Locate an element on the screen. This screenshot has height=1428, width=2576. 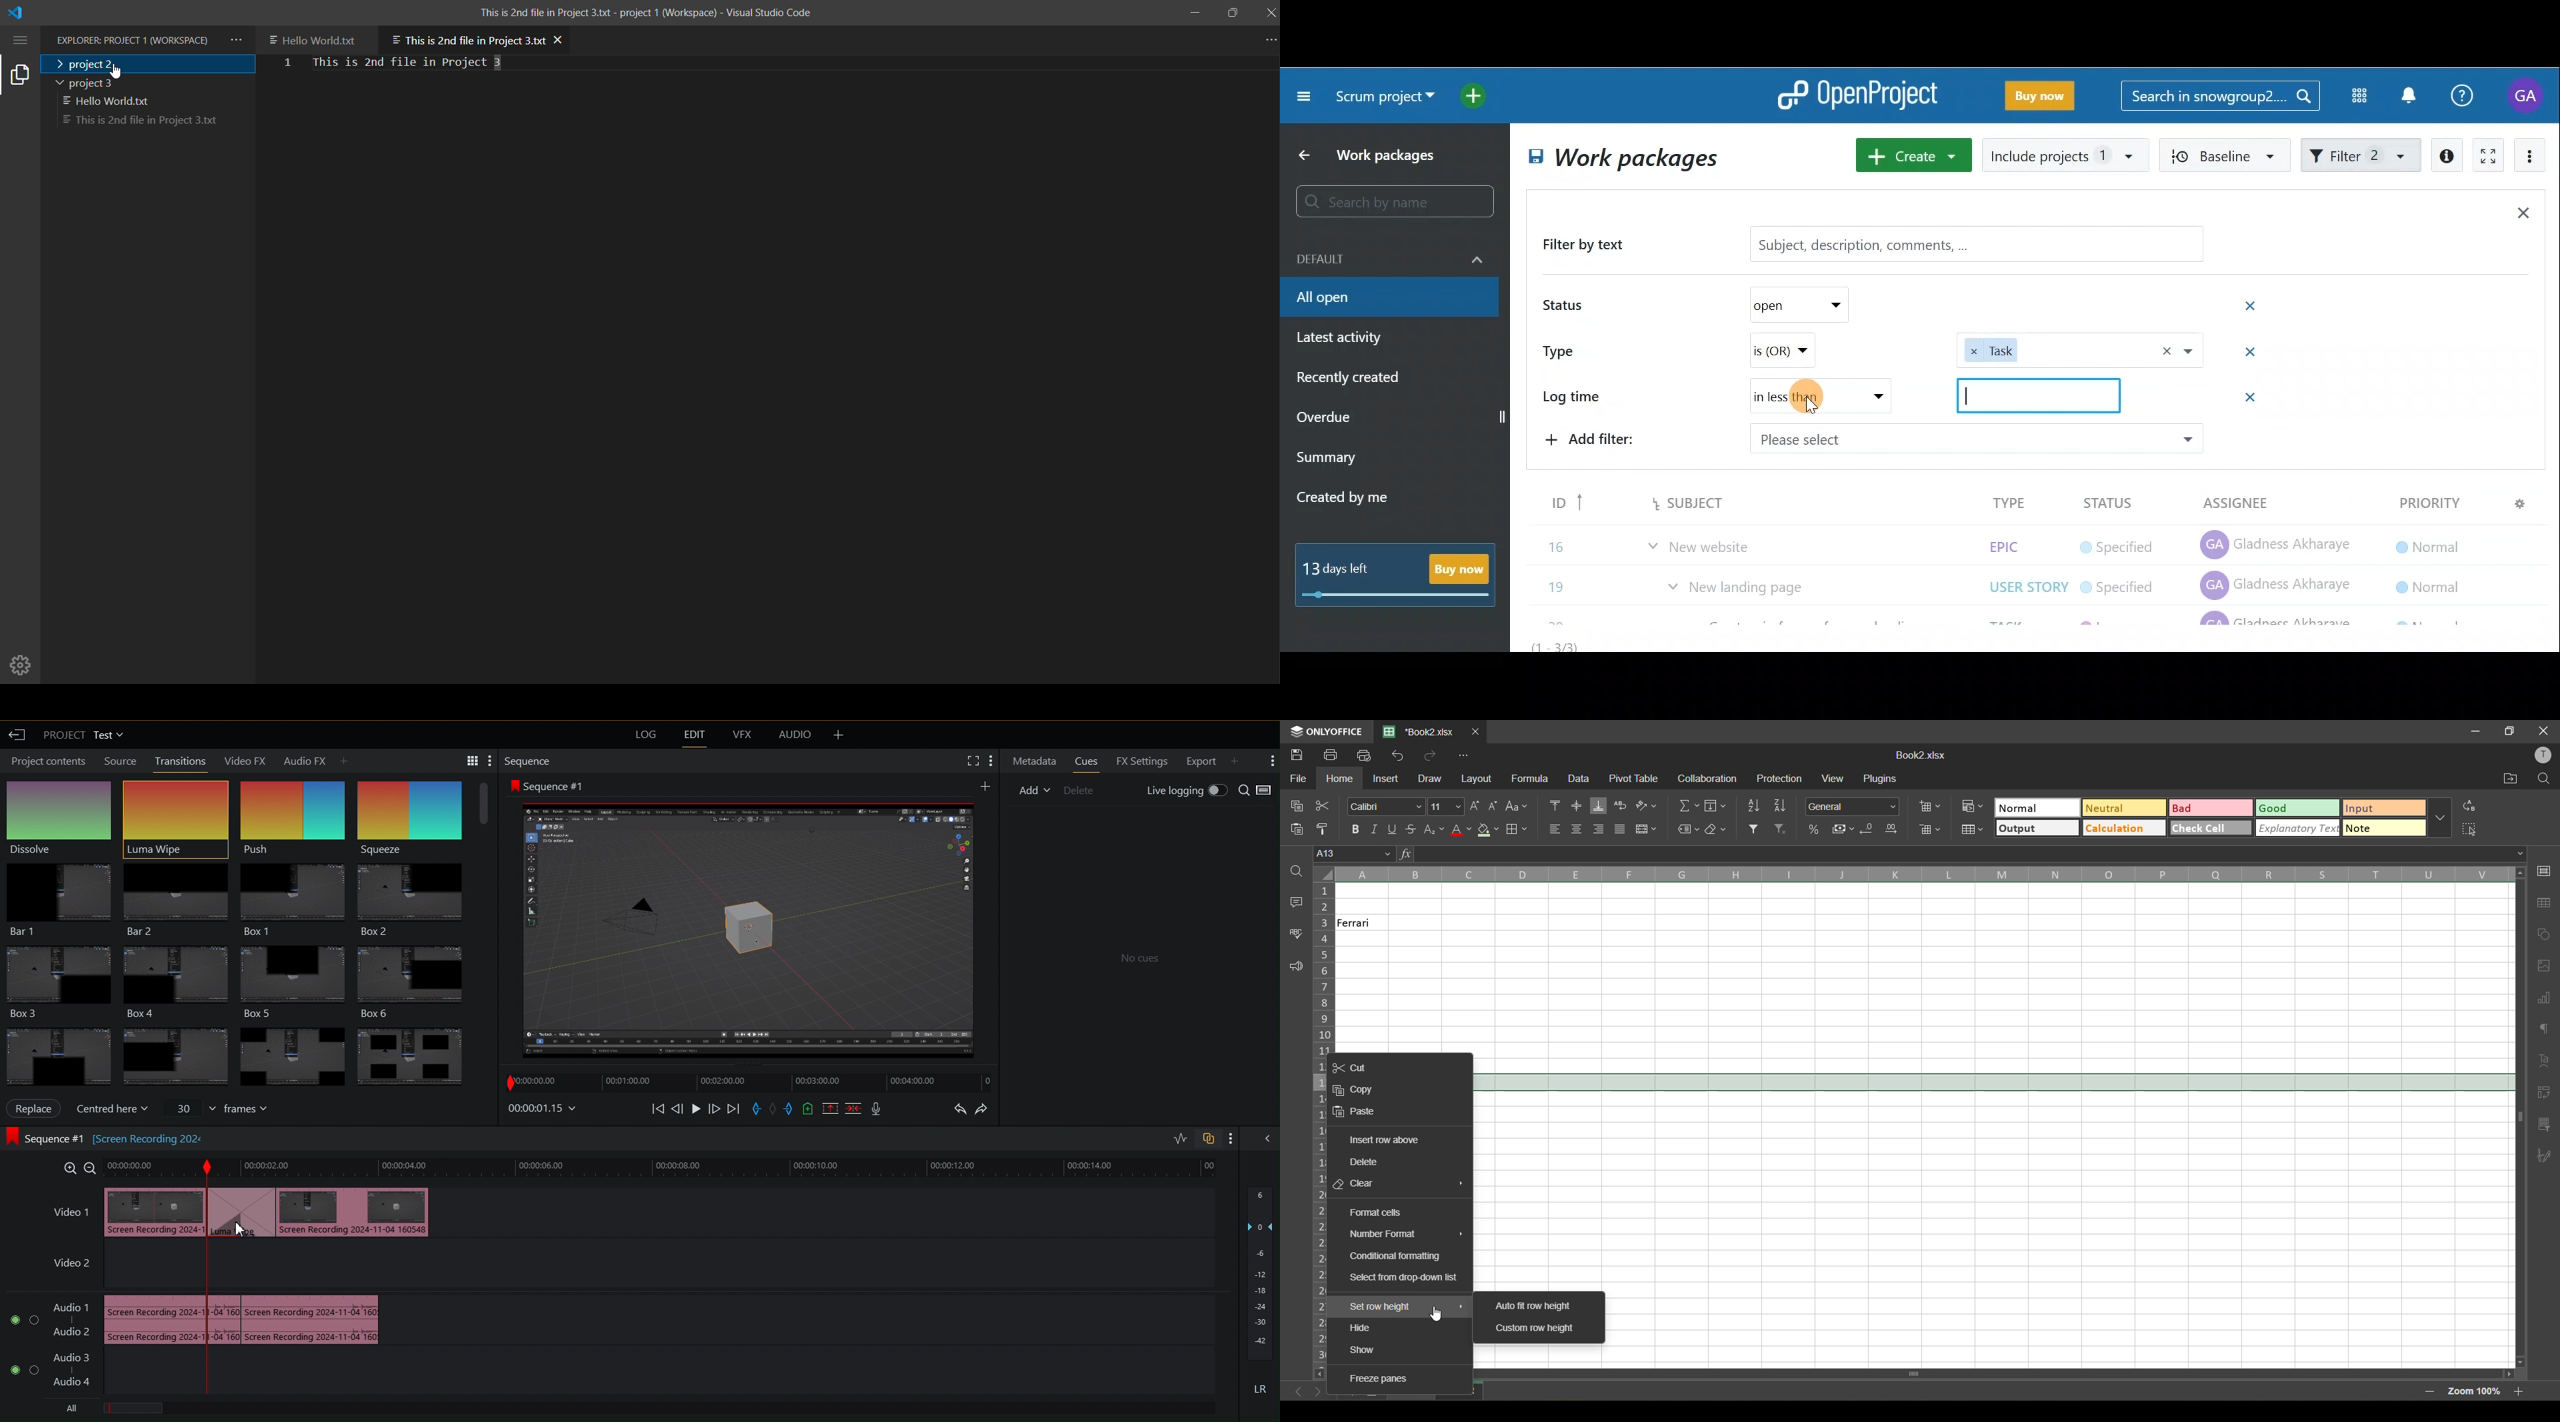
row numbers is located at coordinates (1324, 967).